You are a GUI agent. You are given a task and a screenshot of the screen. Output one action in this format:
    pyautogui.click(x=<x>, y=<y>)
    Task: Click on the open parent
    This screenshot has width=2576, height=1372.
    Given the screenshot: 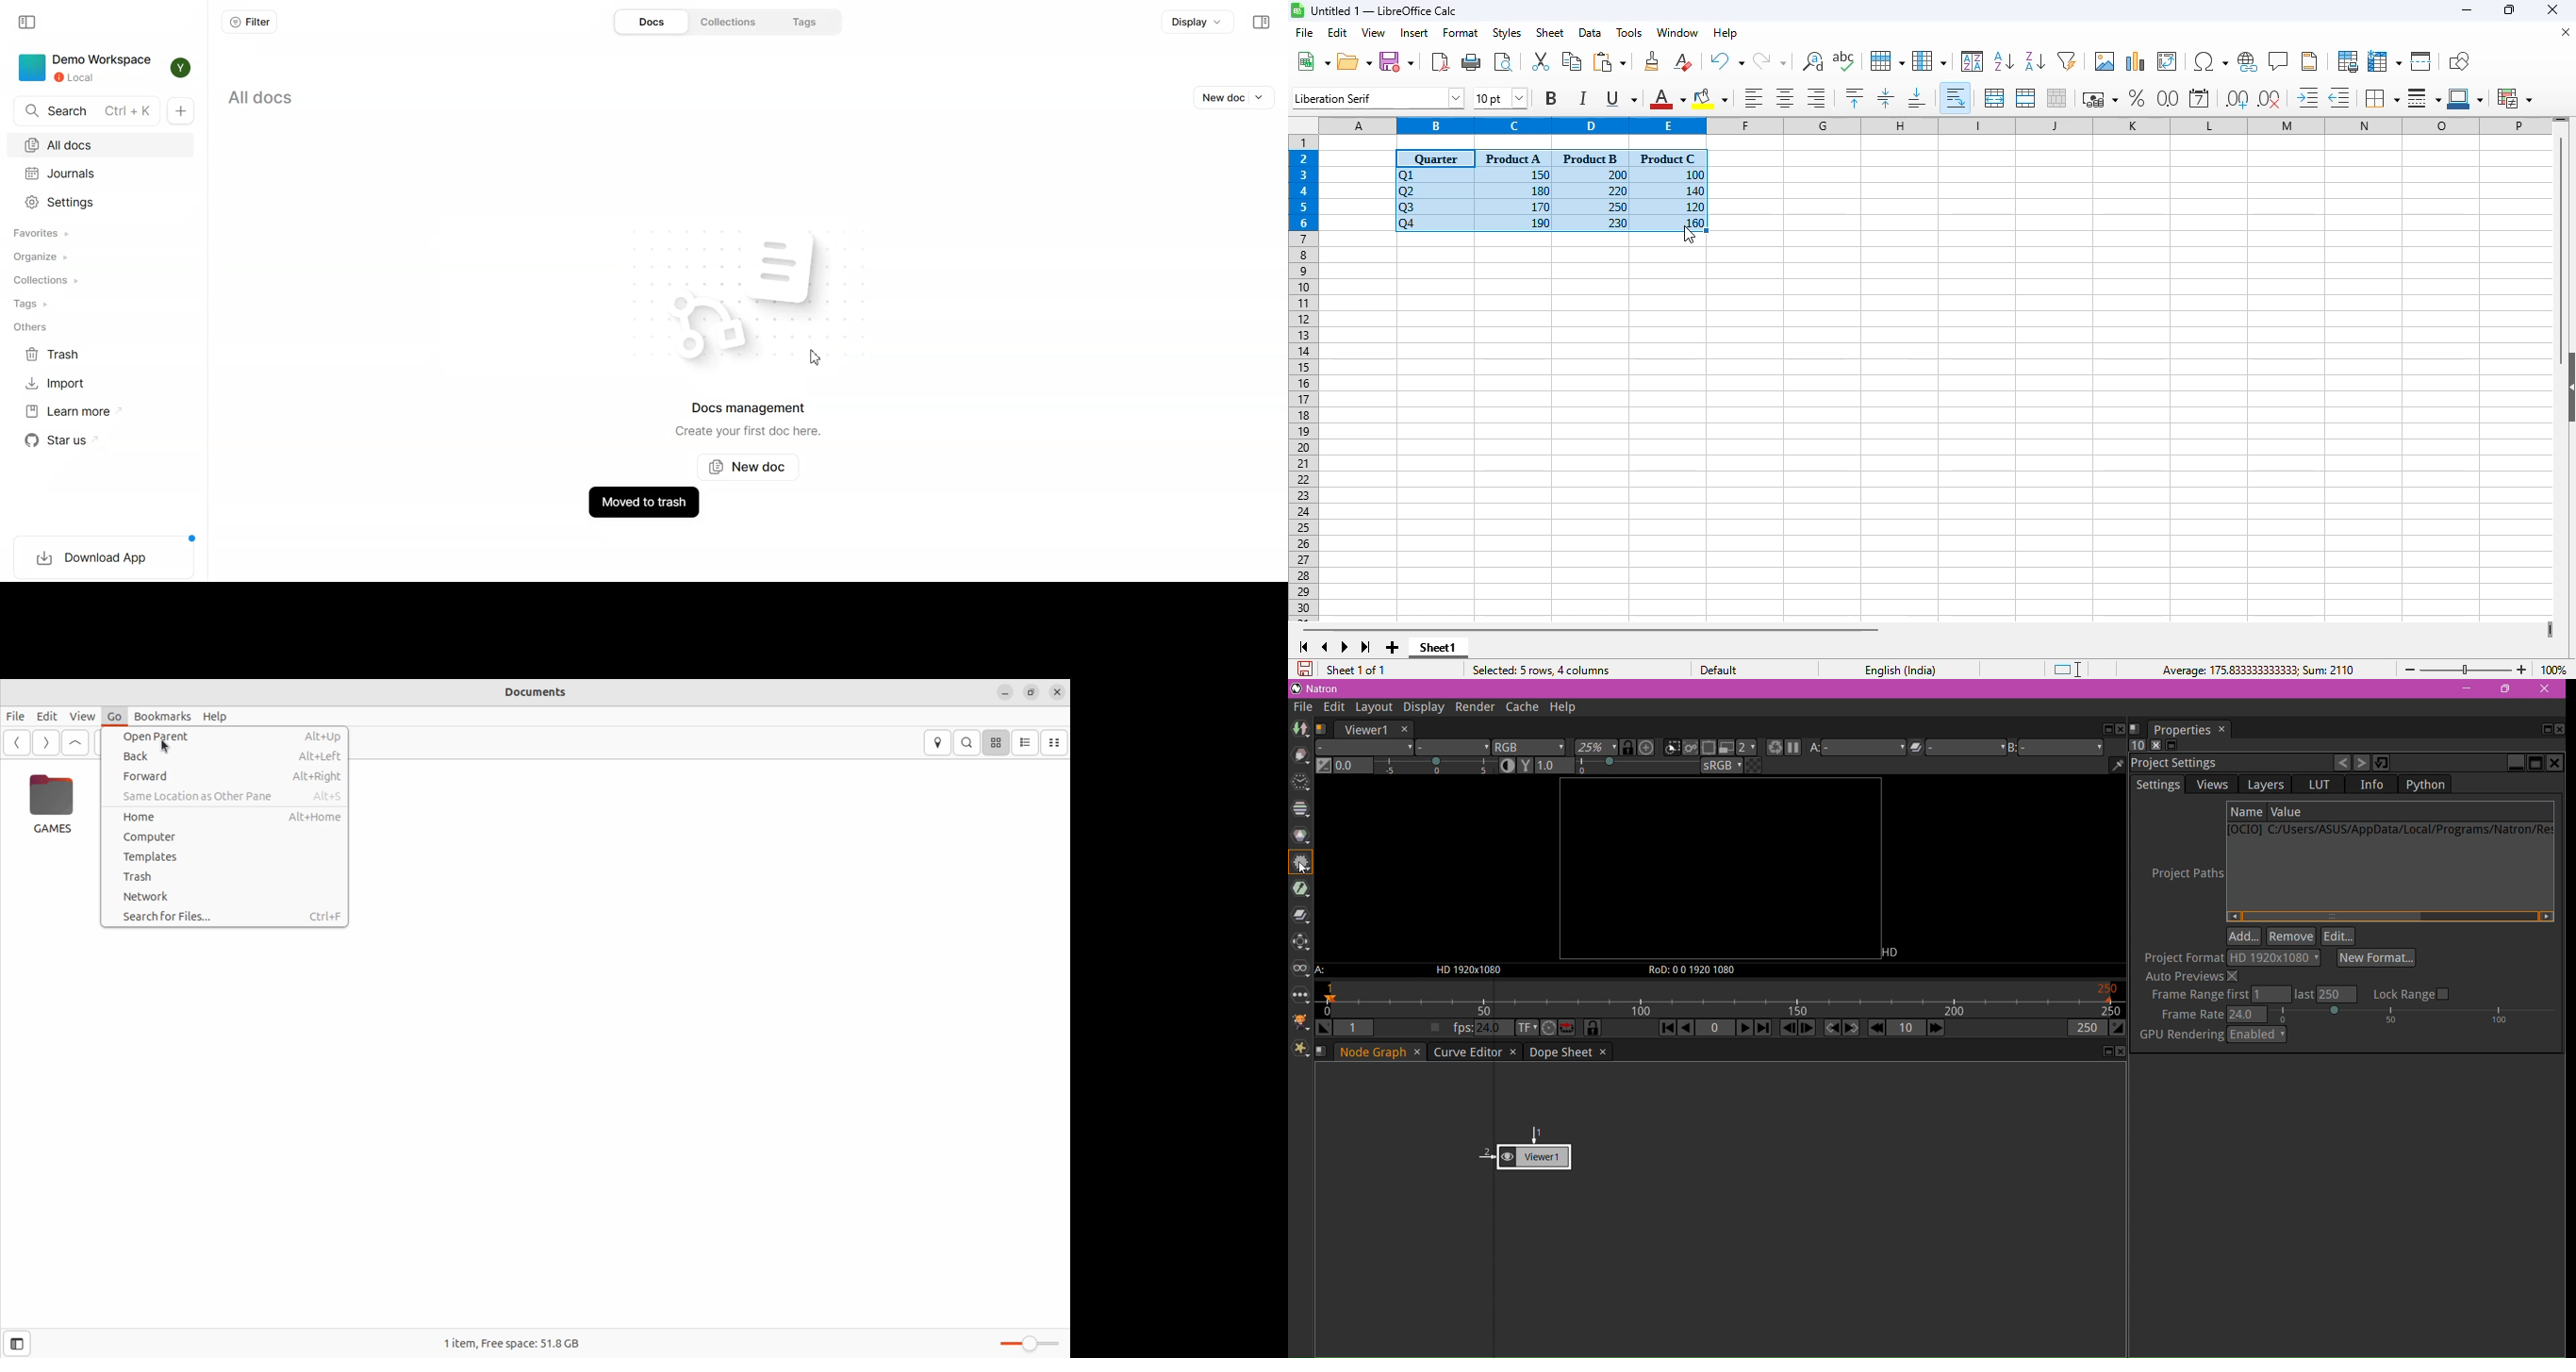 What is the action you would take?
    pyautogui.click(x=231, y=737)
    